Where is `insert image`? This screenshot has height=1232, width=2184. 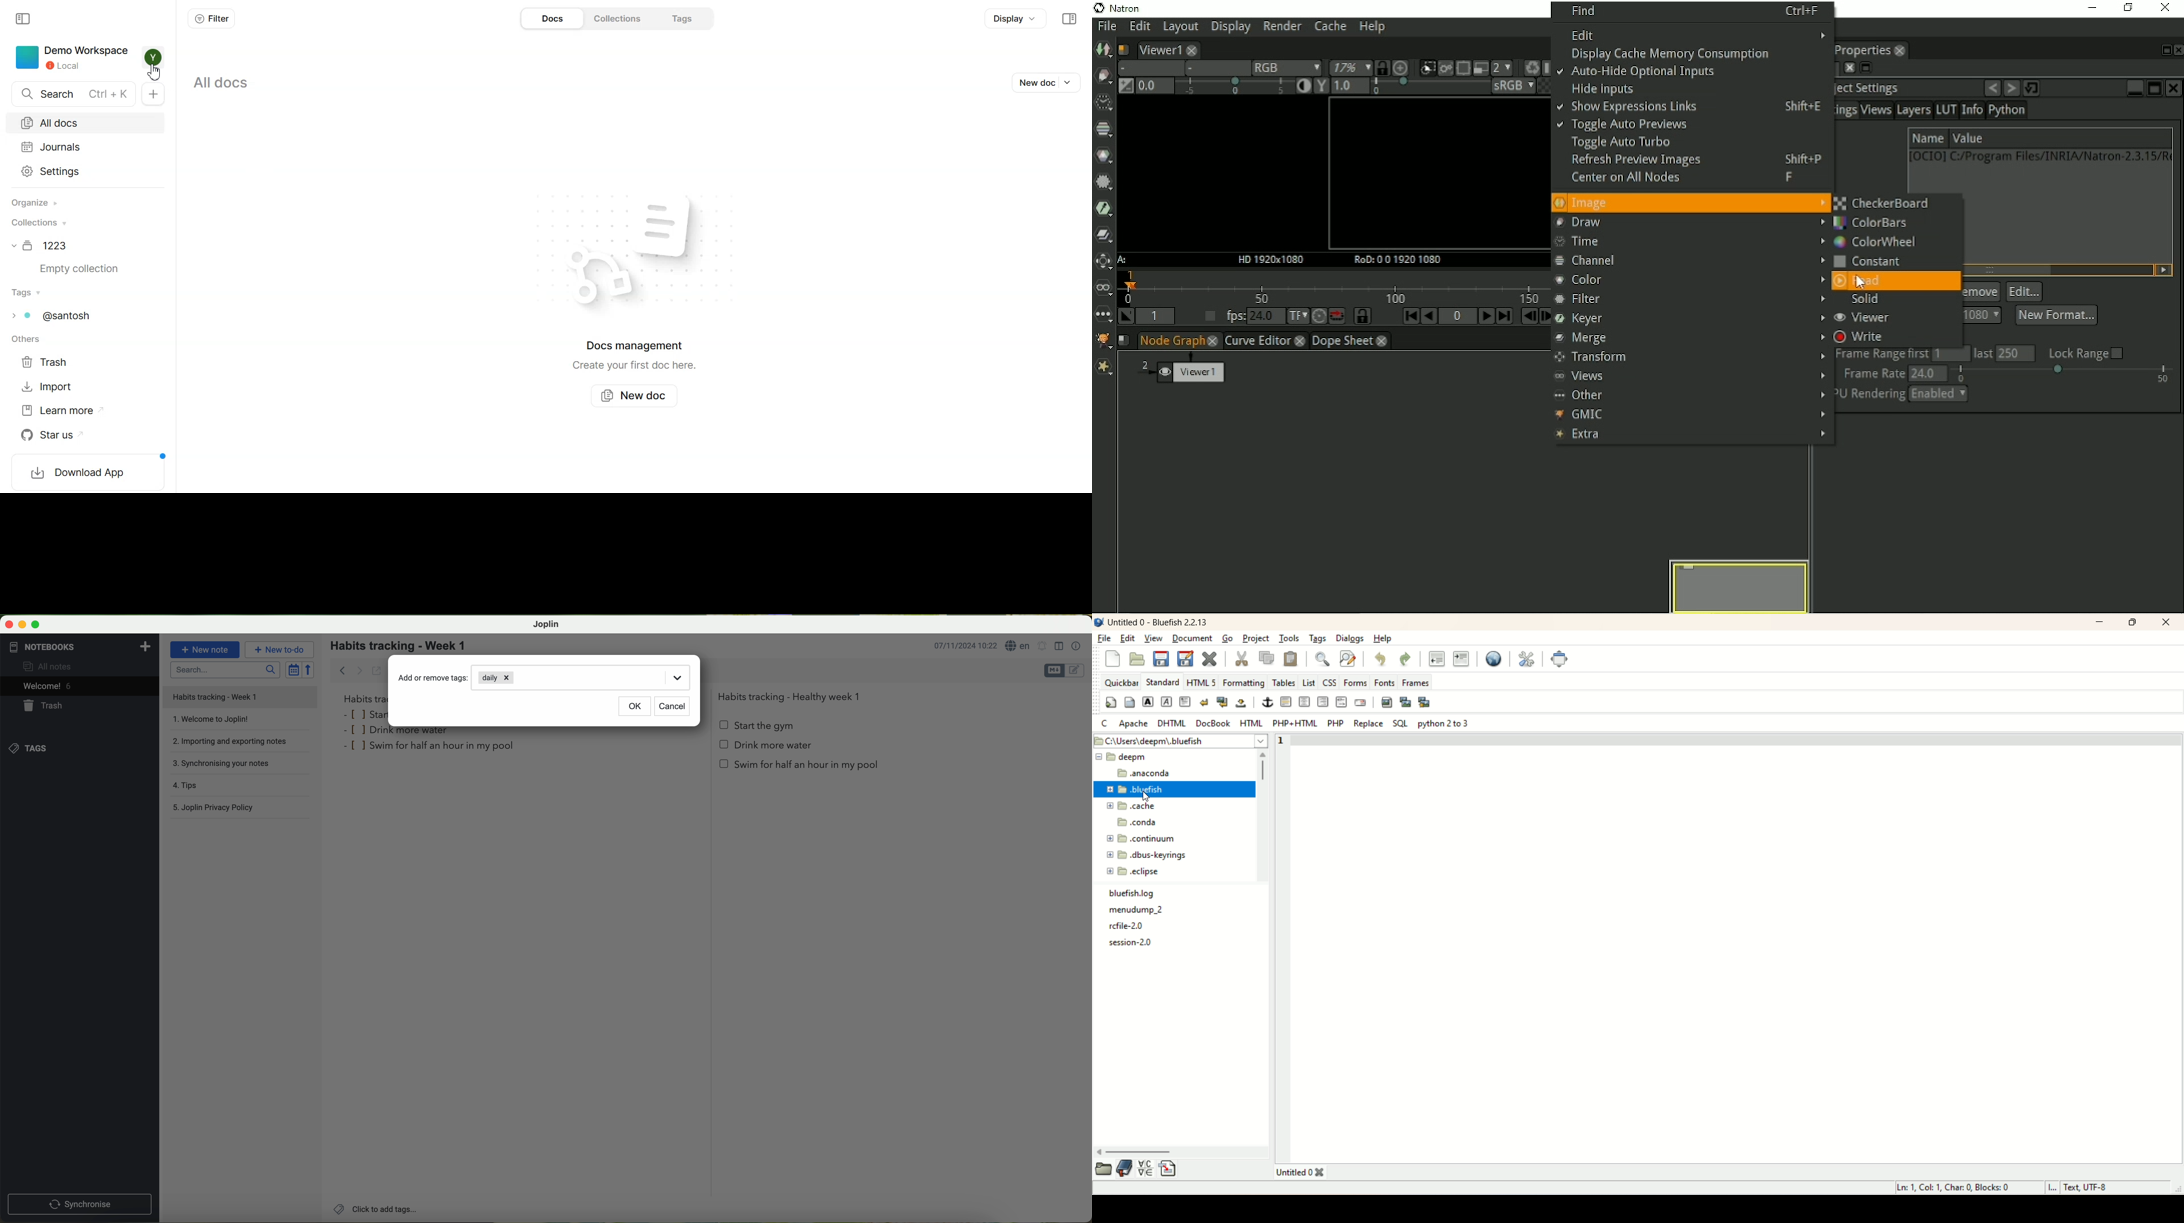 insert image is located at coordinates (1386, 702).